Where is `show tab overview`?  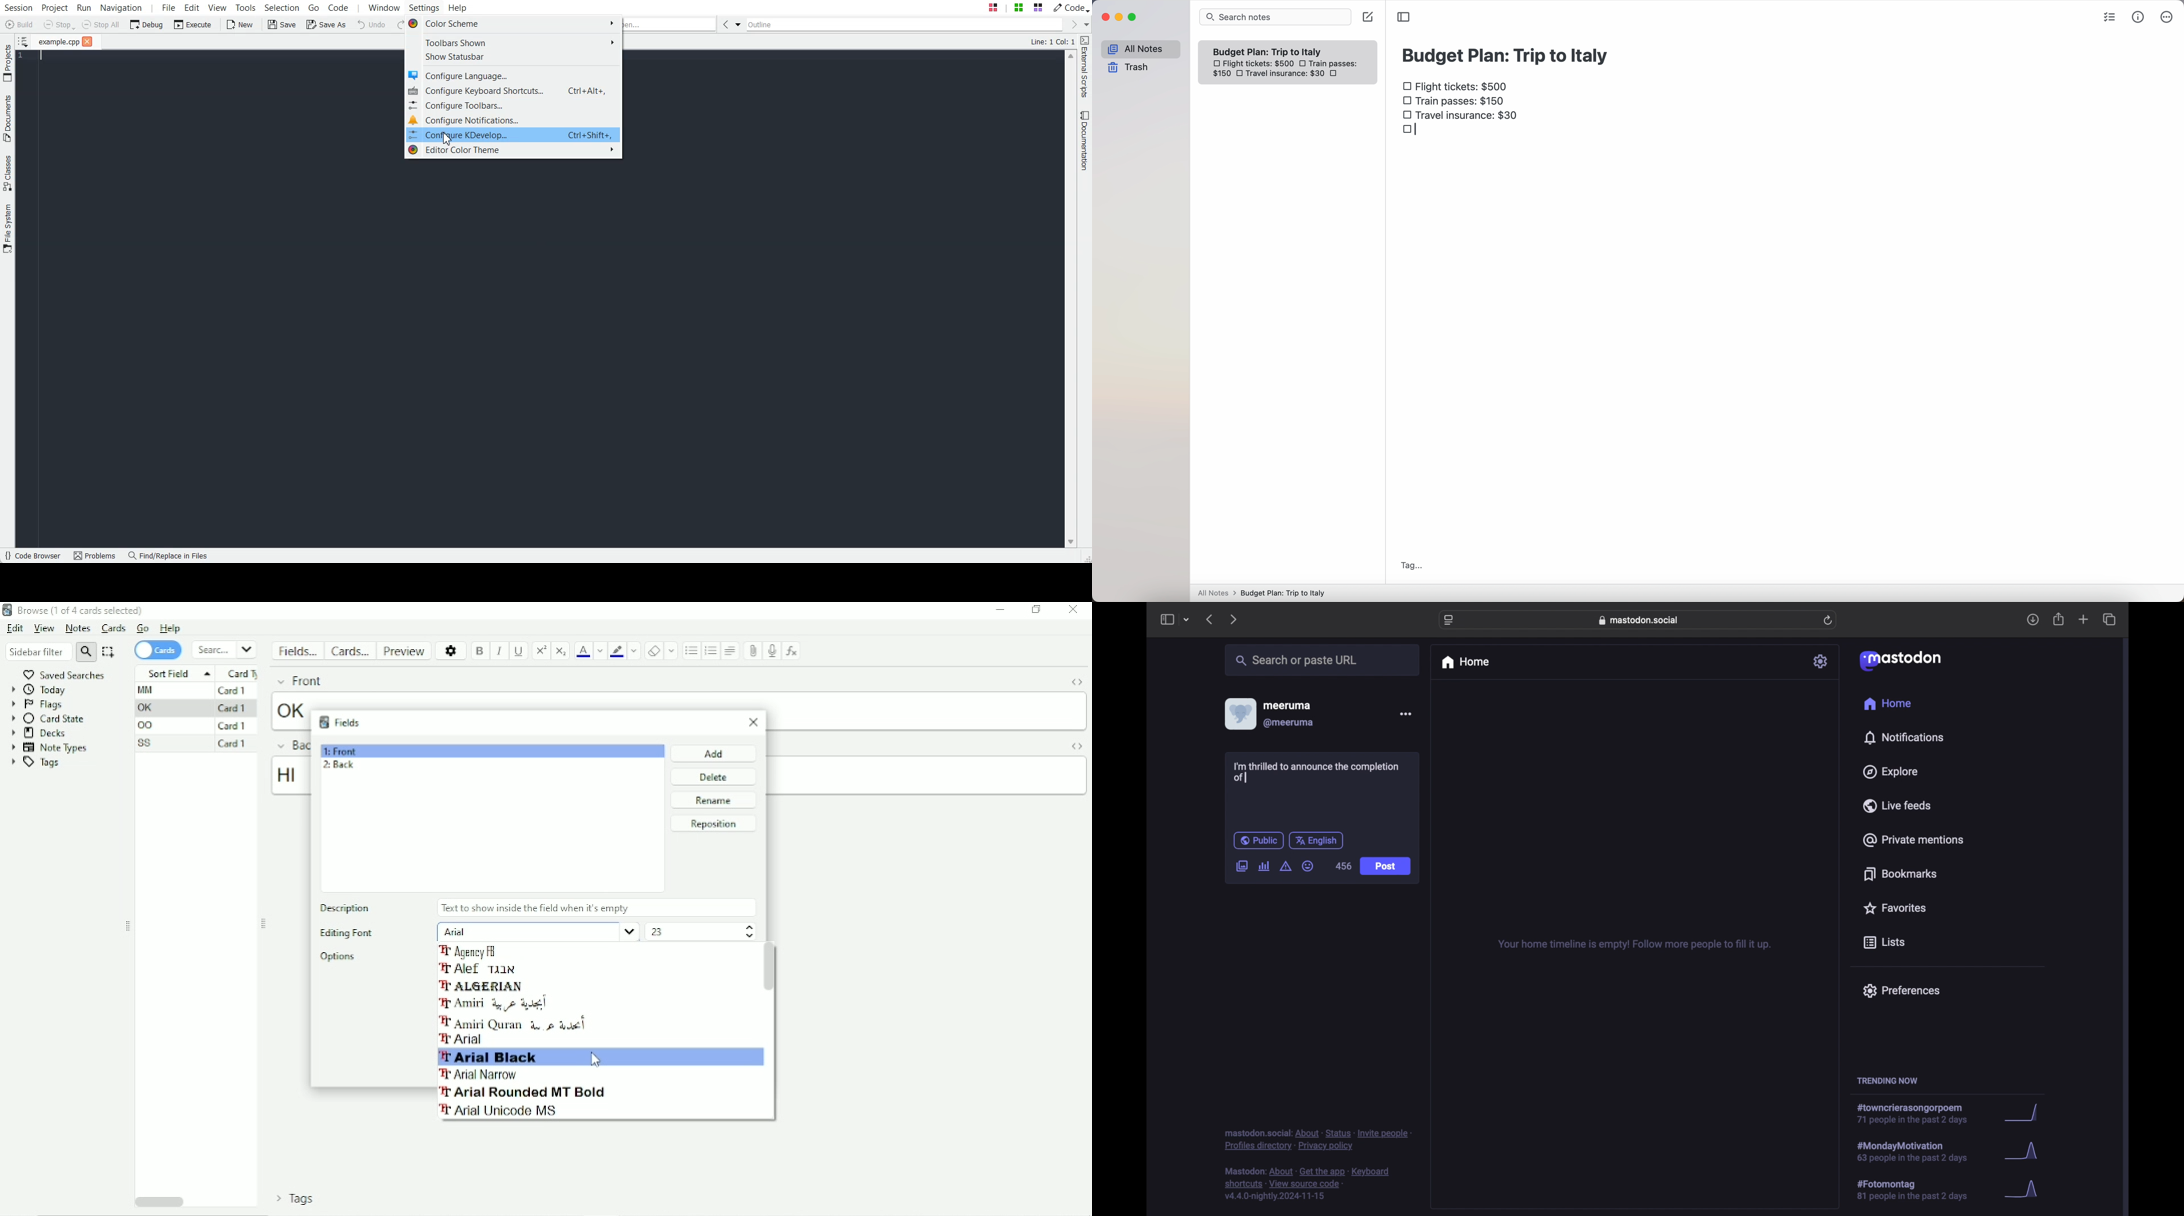
show tab overview is located at coordinates (2111, 619).